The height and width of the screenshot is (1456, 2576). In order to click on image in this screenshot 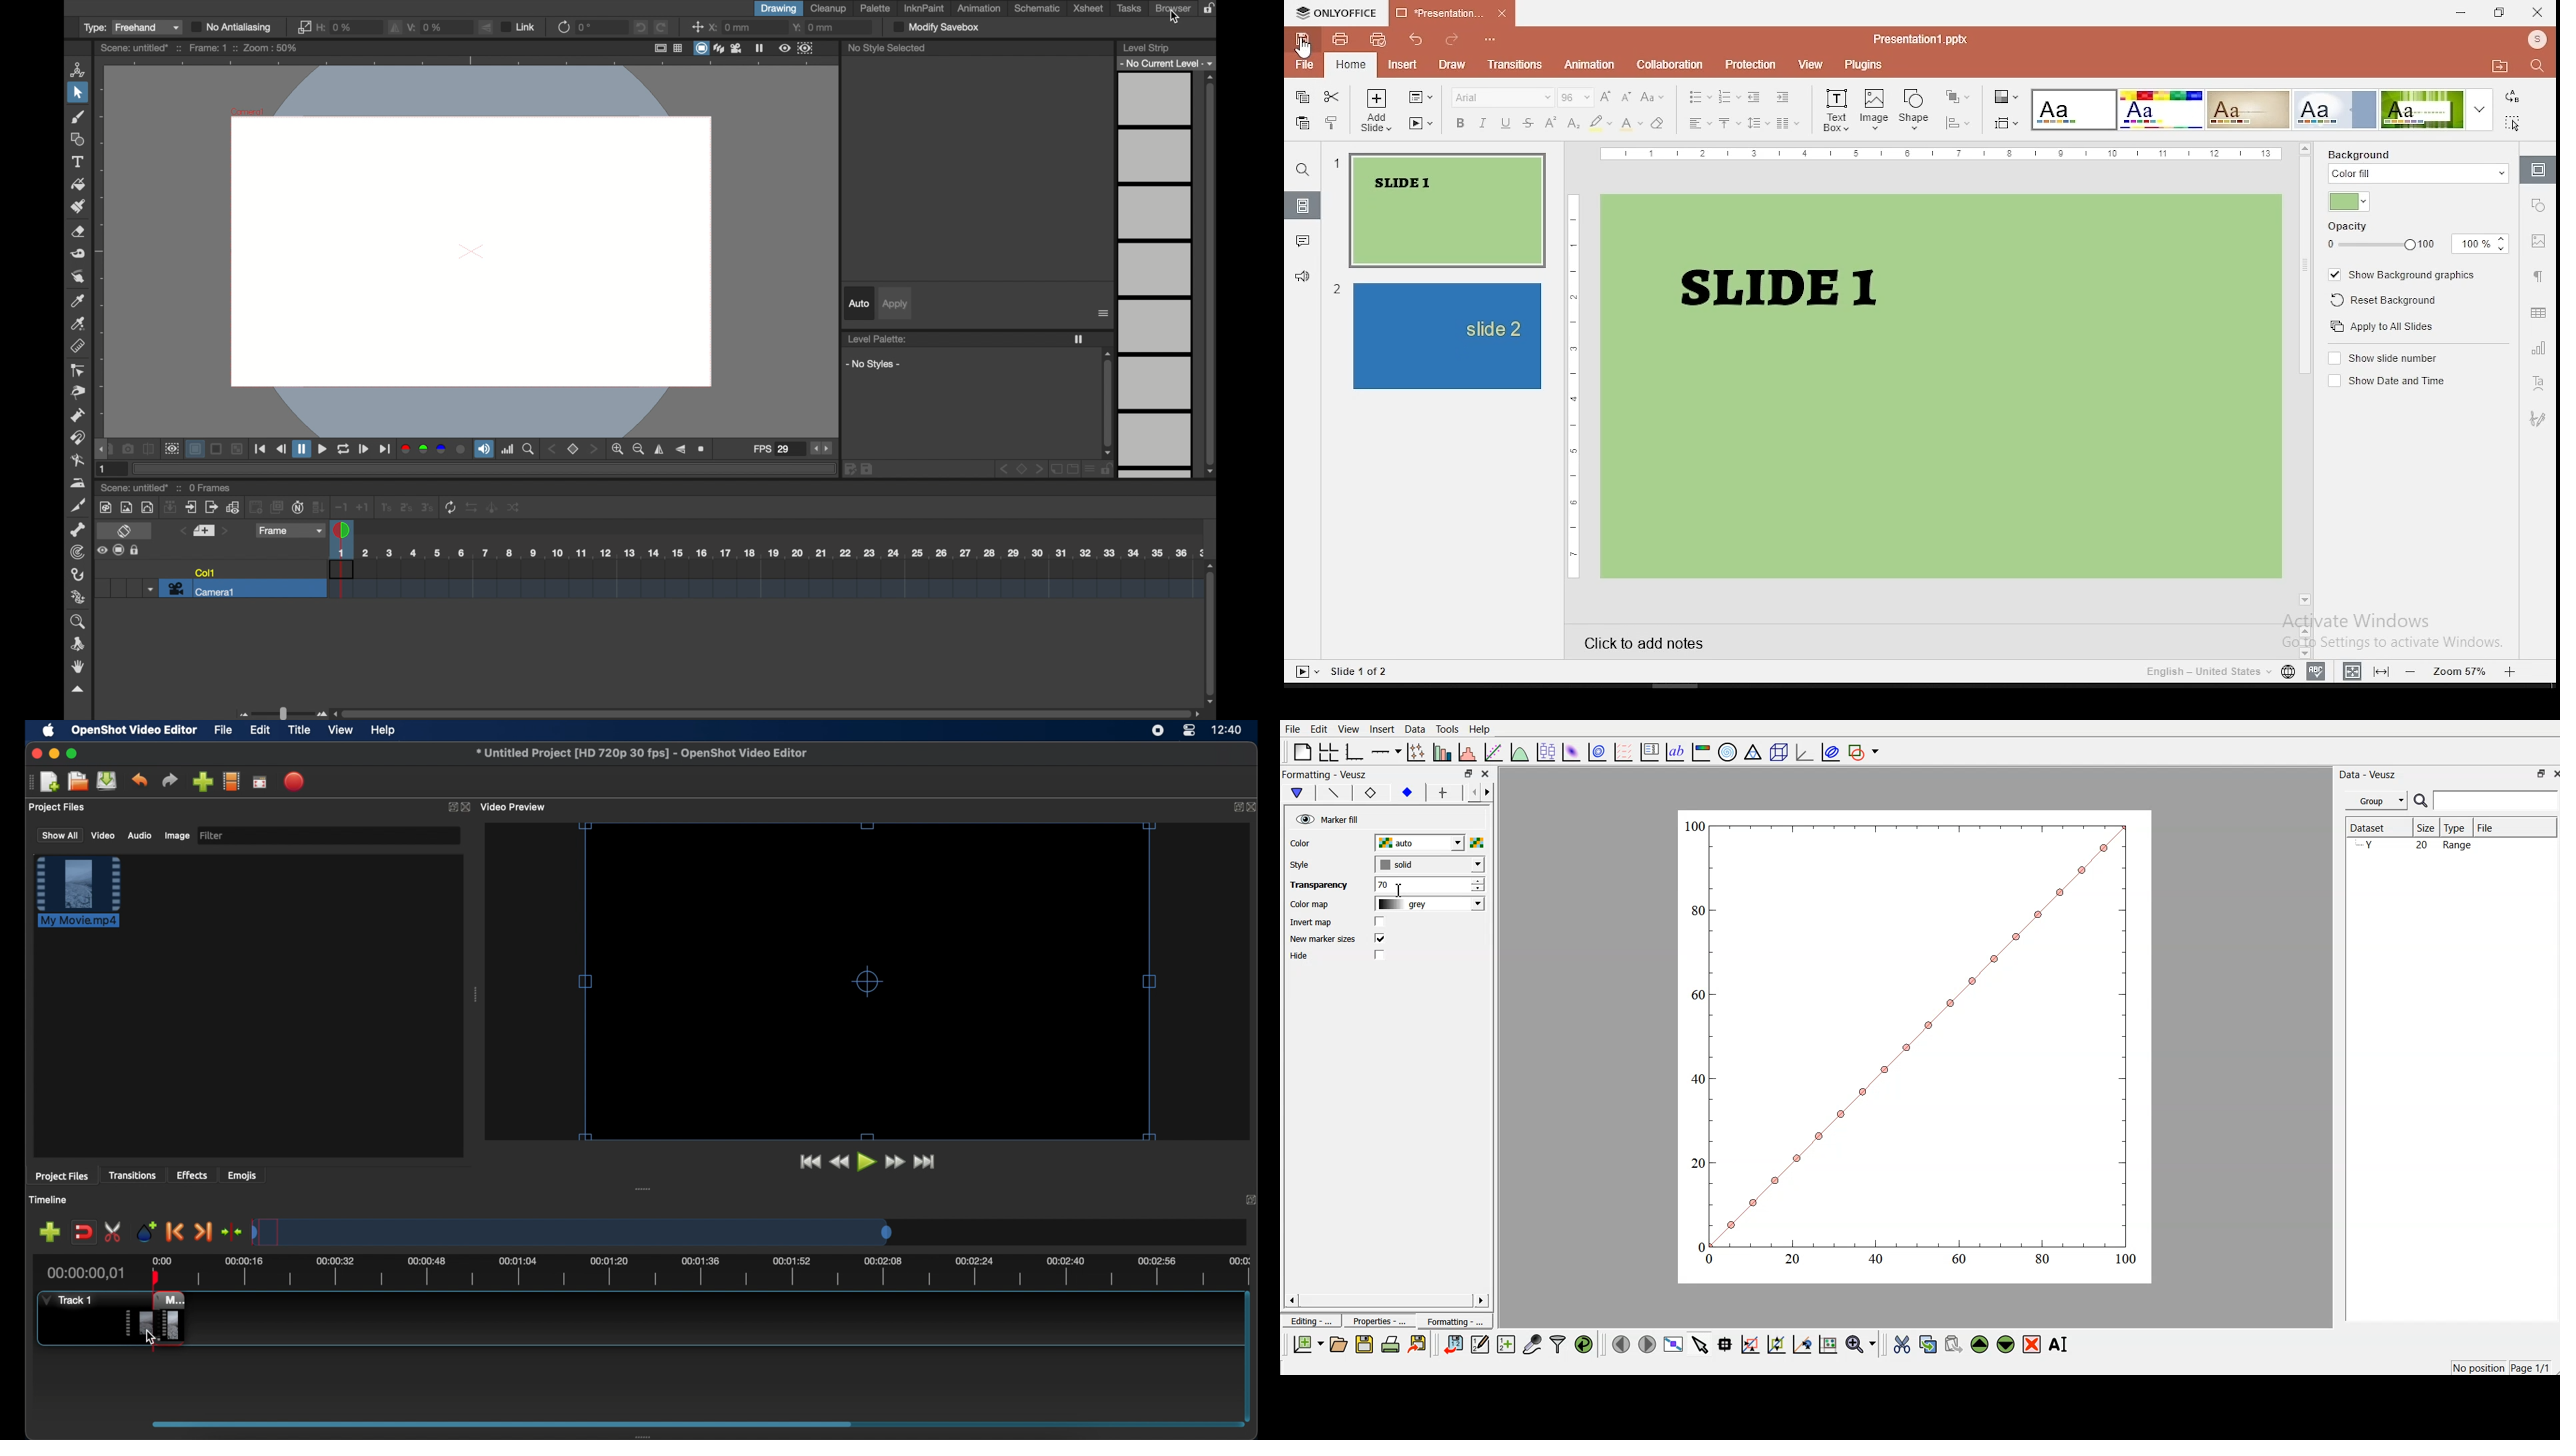, I will do `click(1874, 109)`.